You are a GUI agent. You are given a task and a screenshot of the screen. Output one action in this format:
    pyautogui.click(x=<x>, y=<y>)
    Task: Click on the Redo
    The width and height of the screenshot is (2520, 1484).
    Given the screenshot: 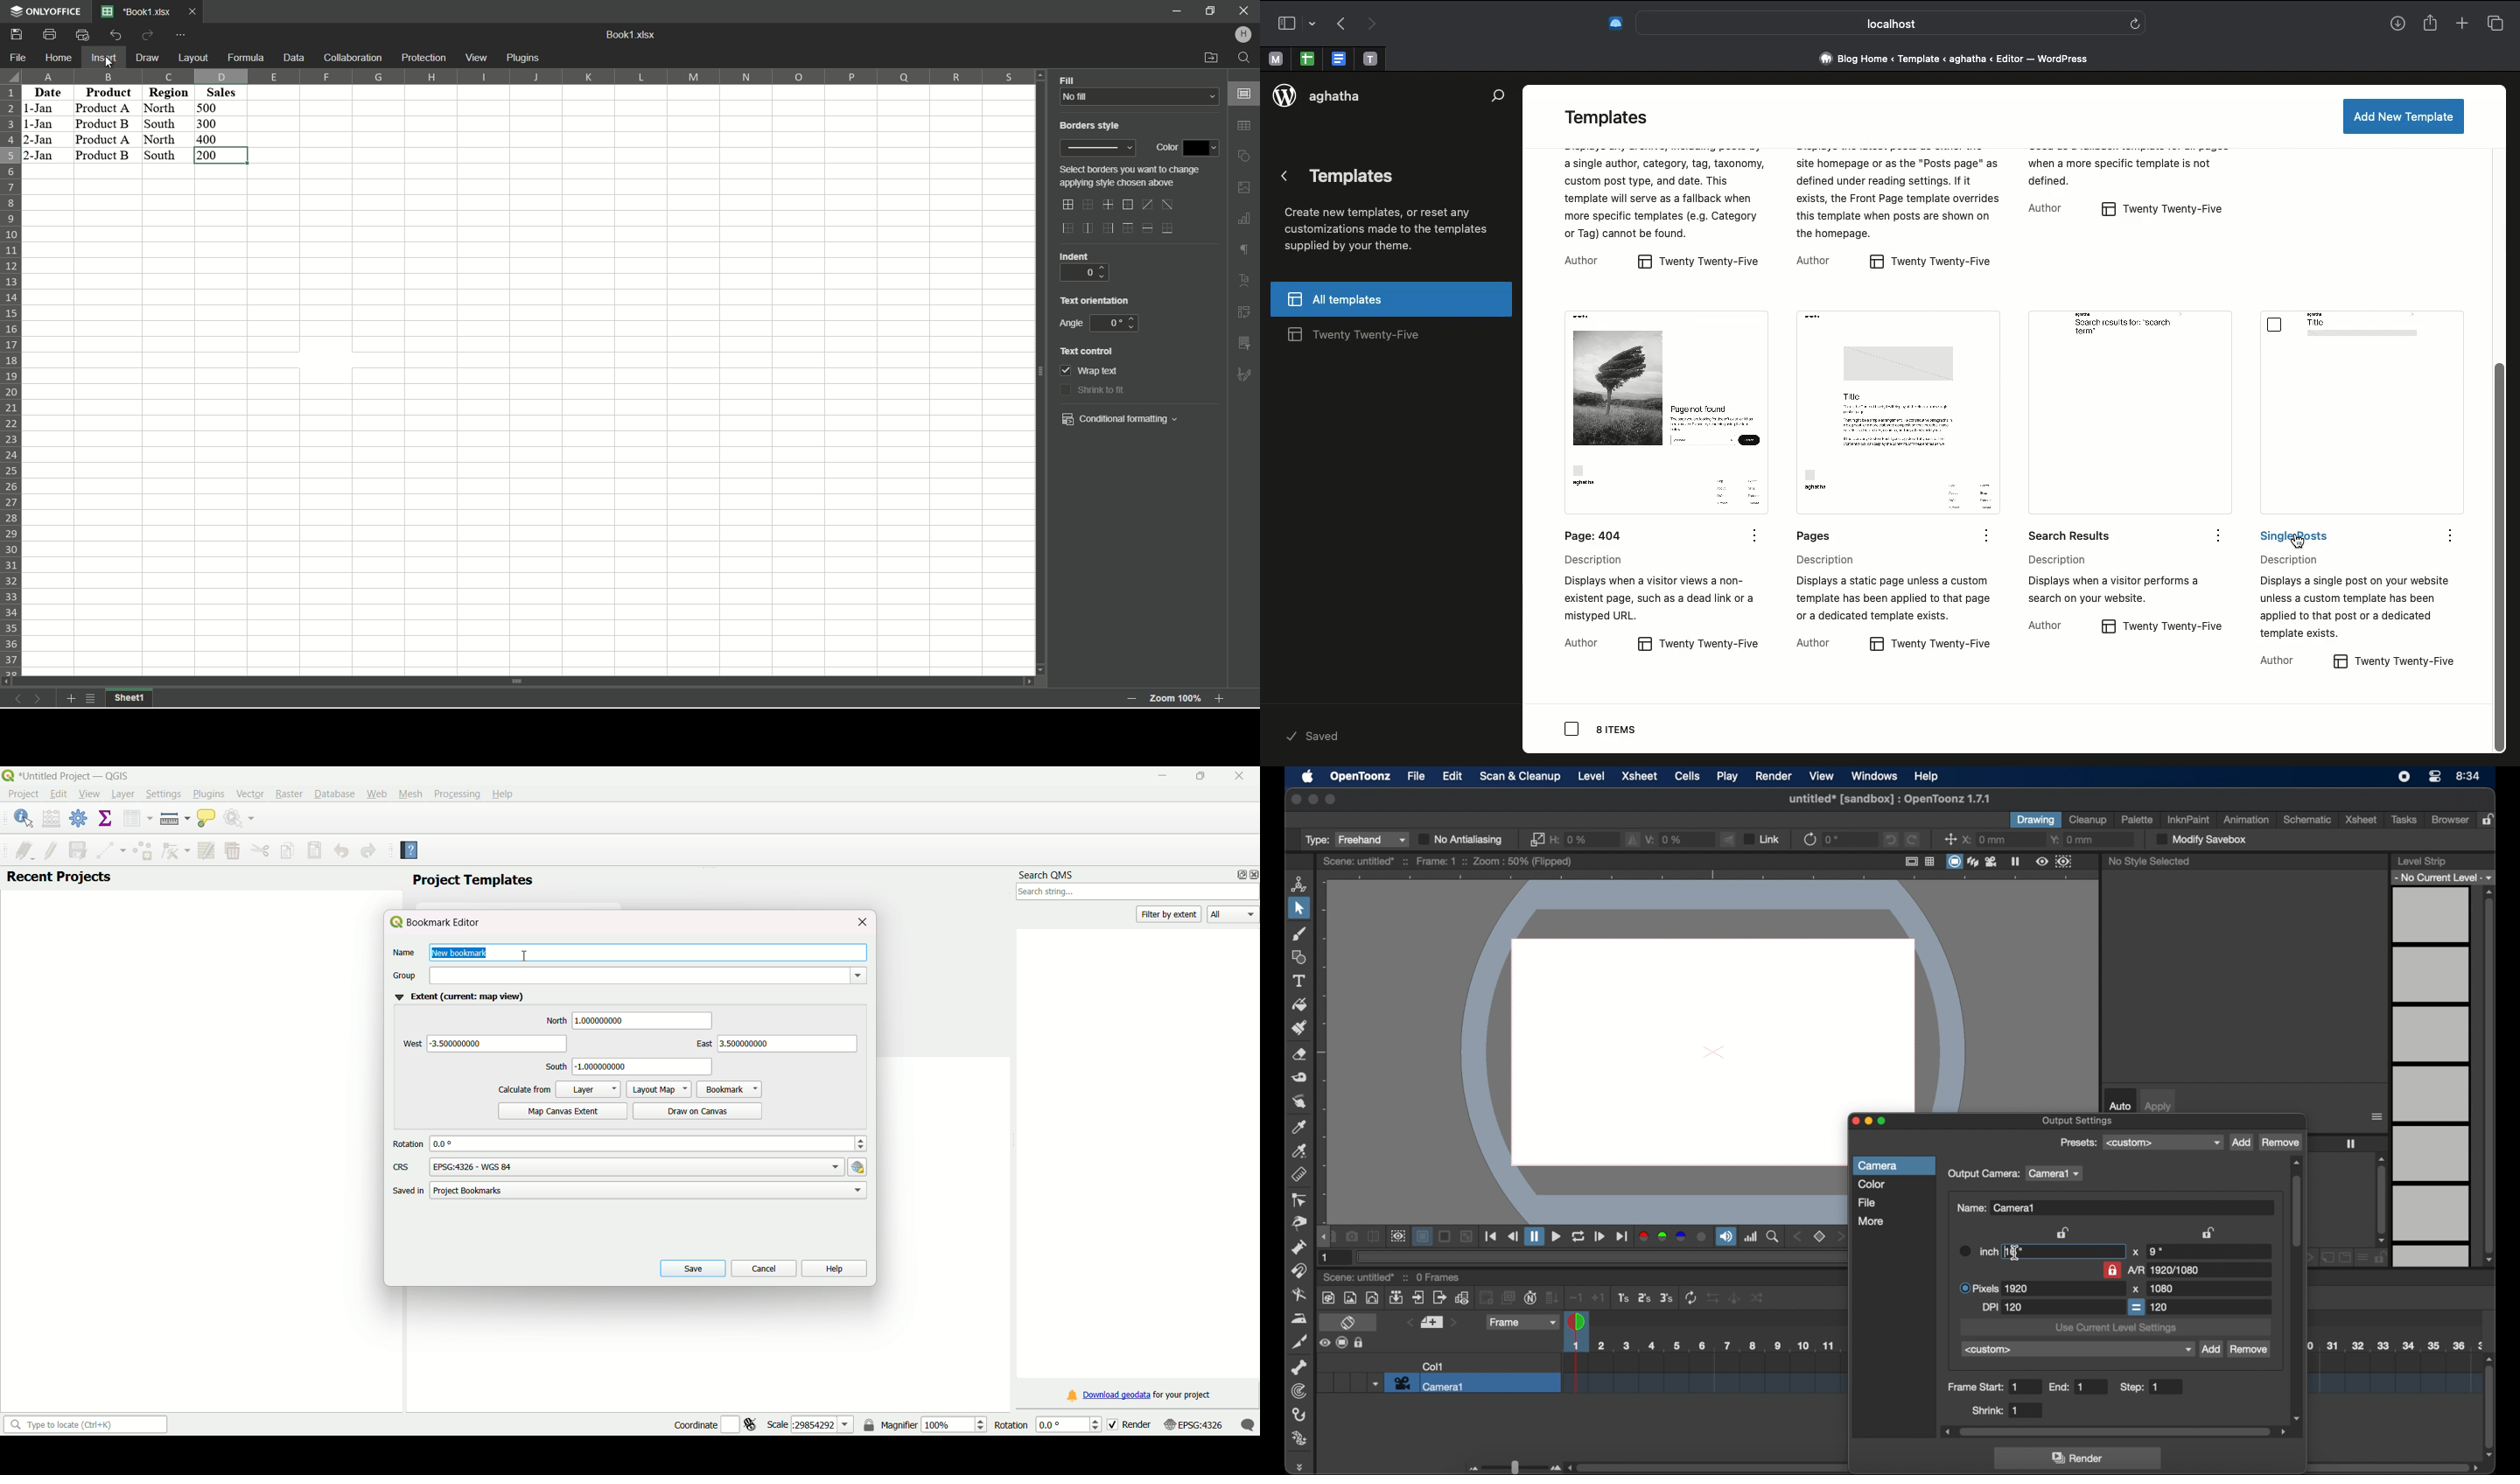 What is the action you would take?
    pyautogui.click(x=148, y=34)
    